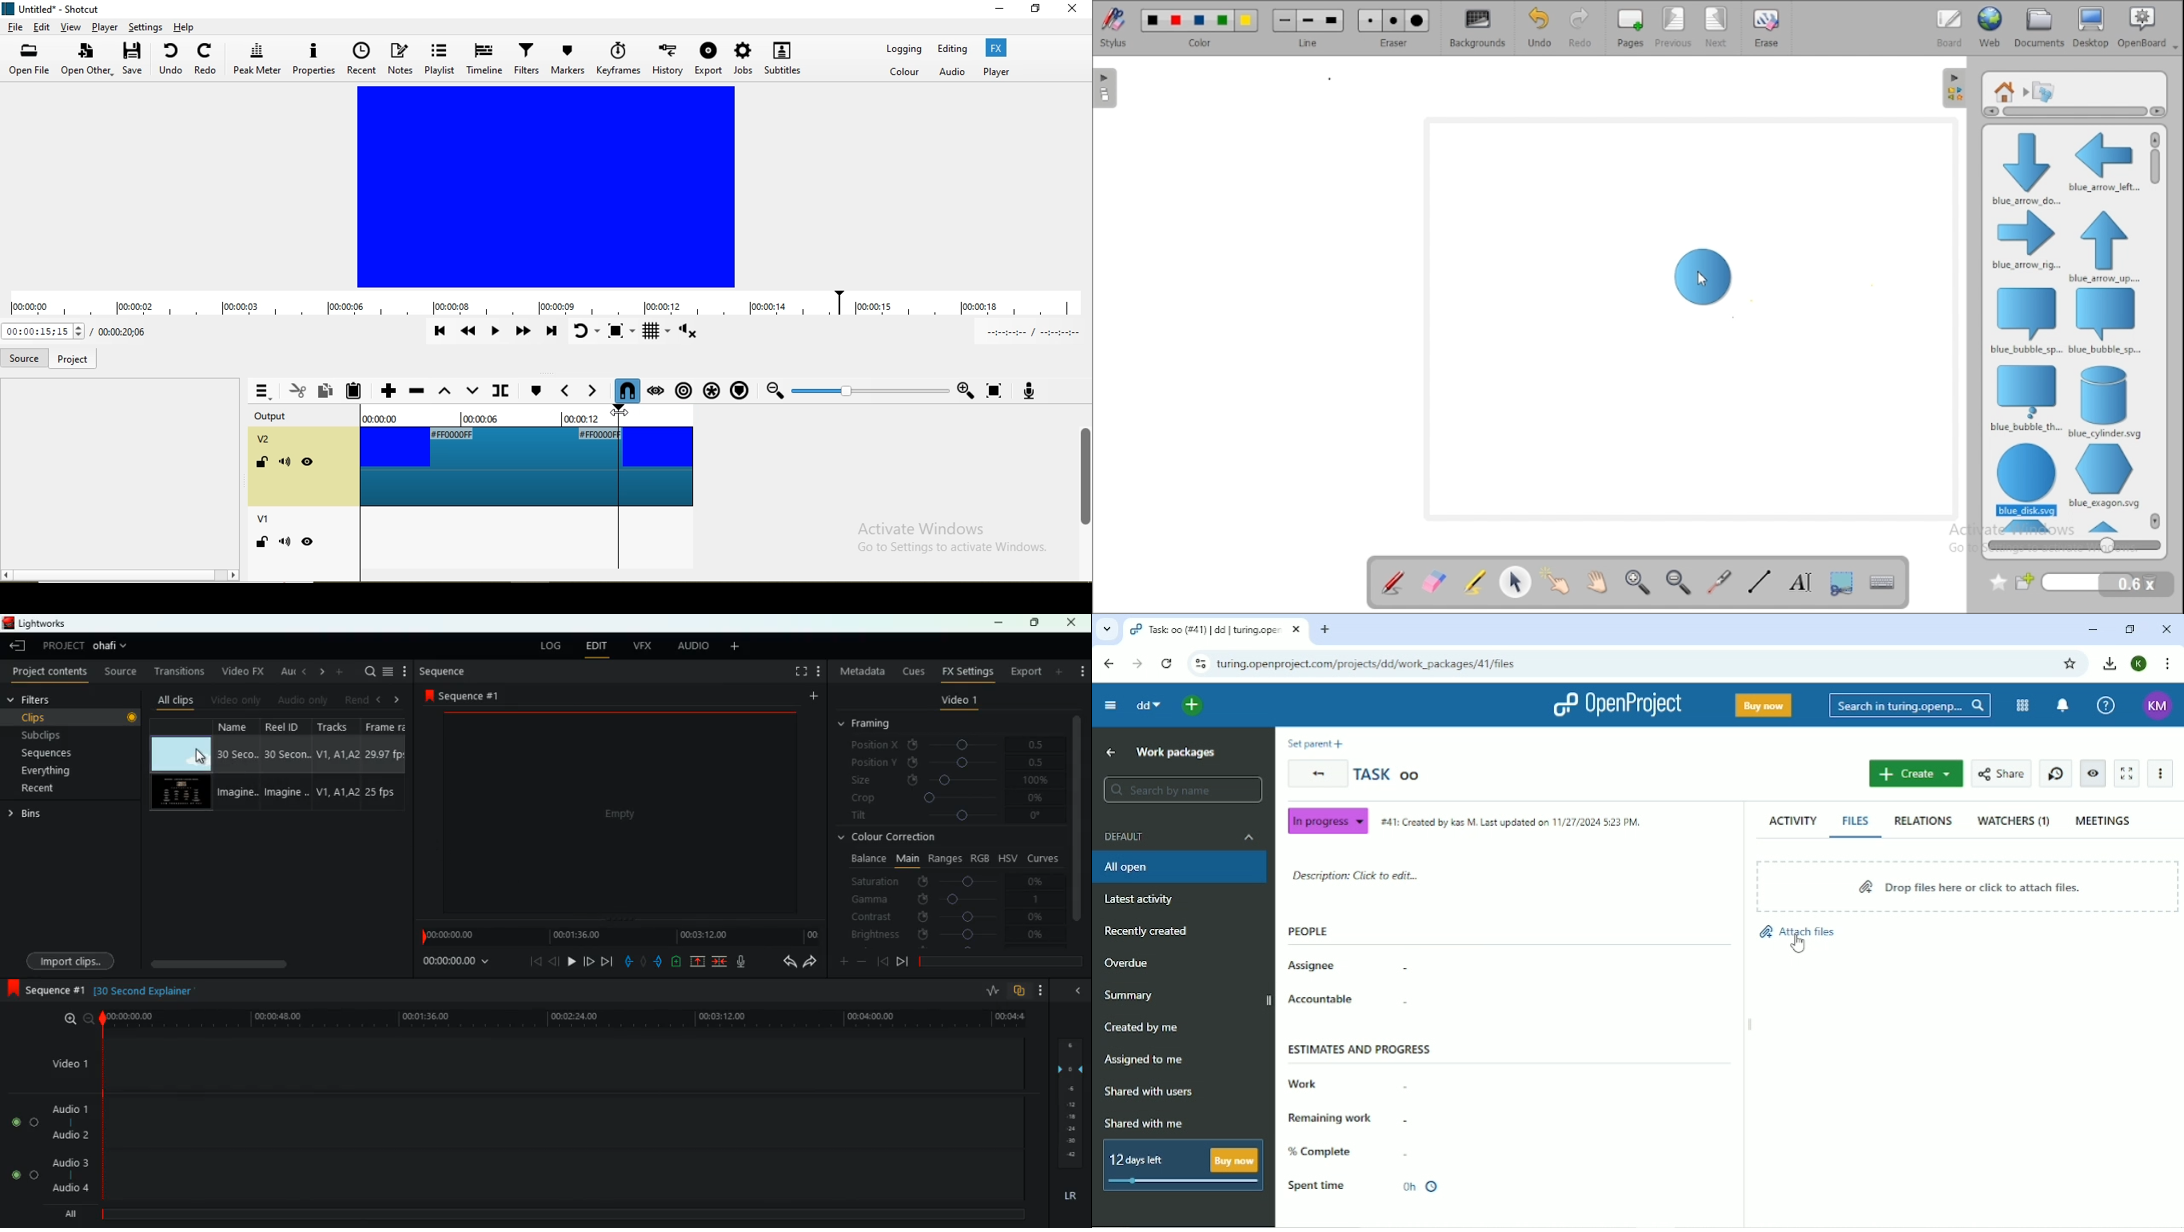 The width and height of the screenshot is (2184, 1232). What do you see at coordinates (1107, 88) in the screenshot?
I see `pages pane` at bounding box center [1107, 88].